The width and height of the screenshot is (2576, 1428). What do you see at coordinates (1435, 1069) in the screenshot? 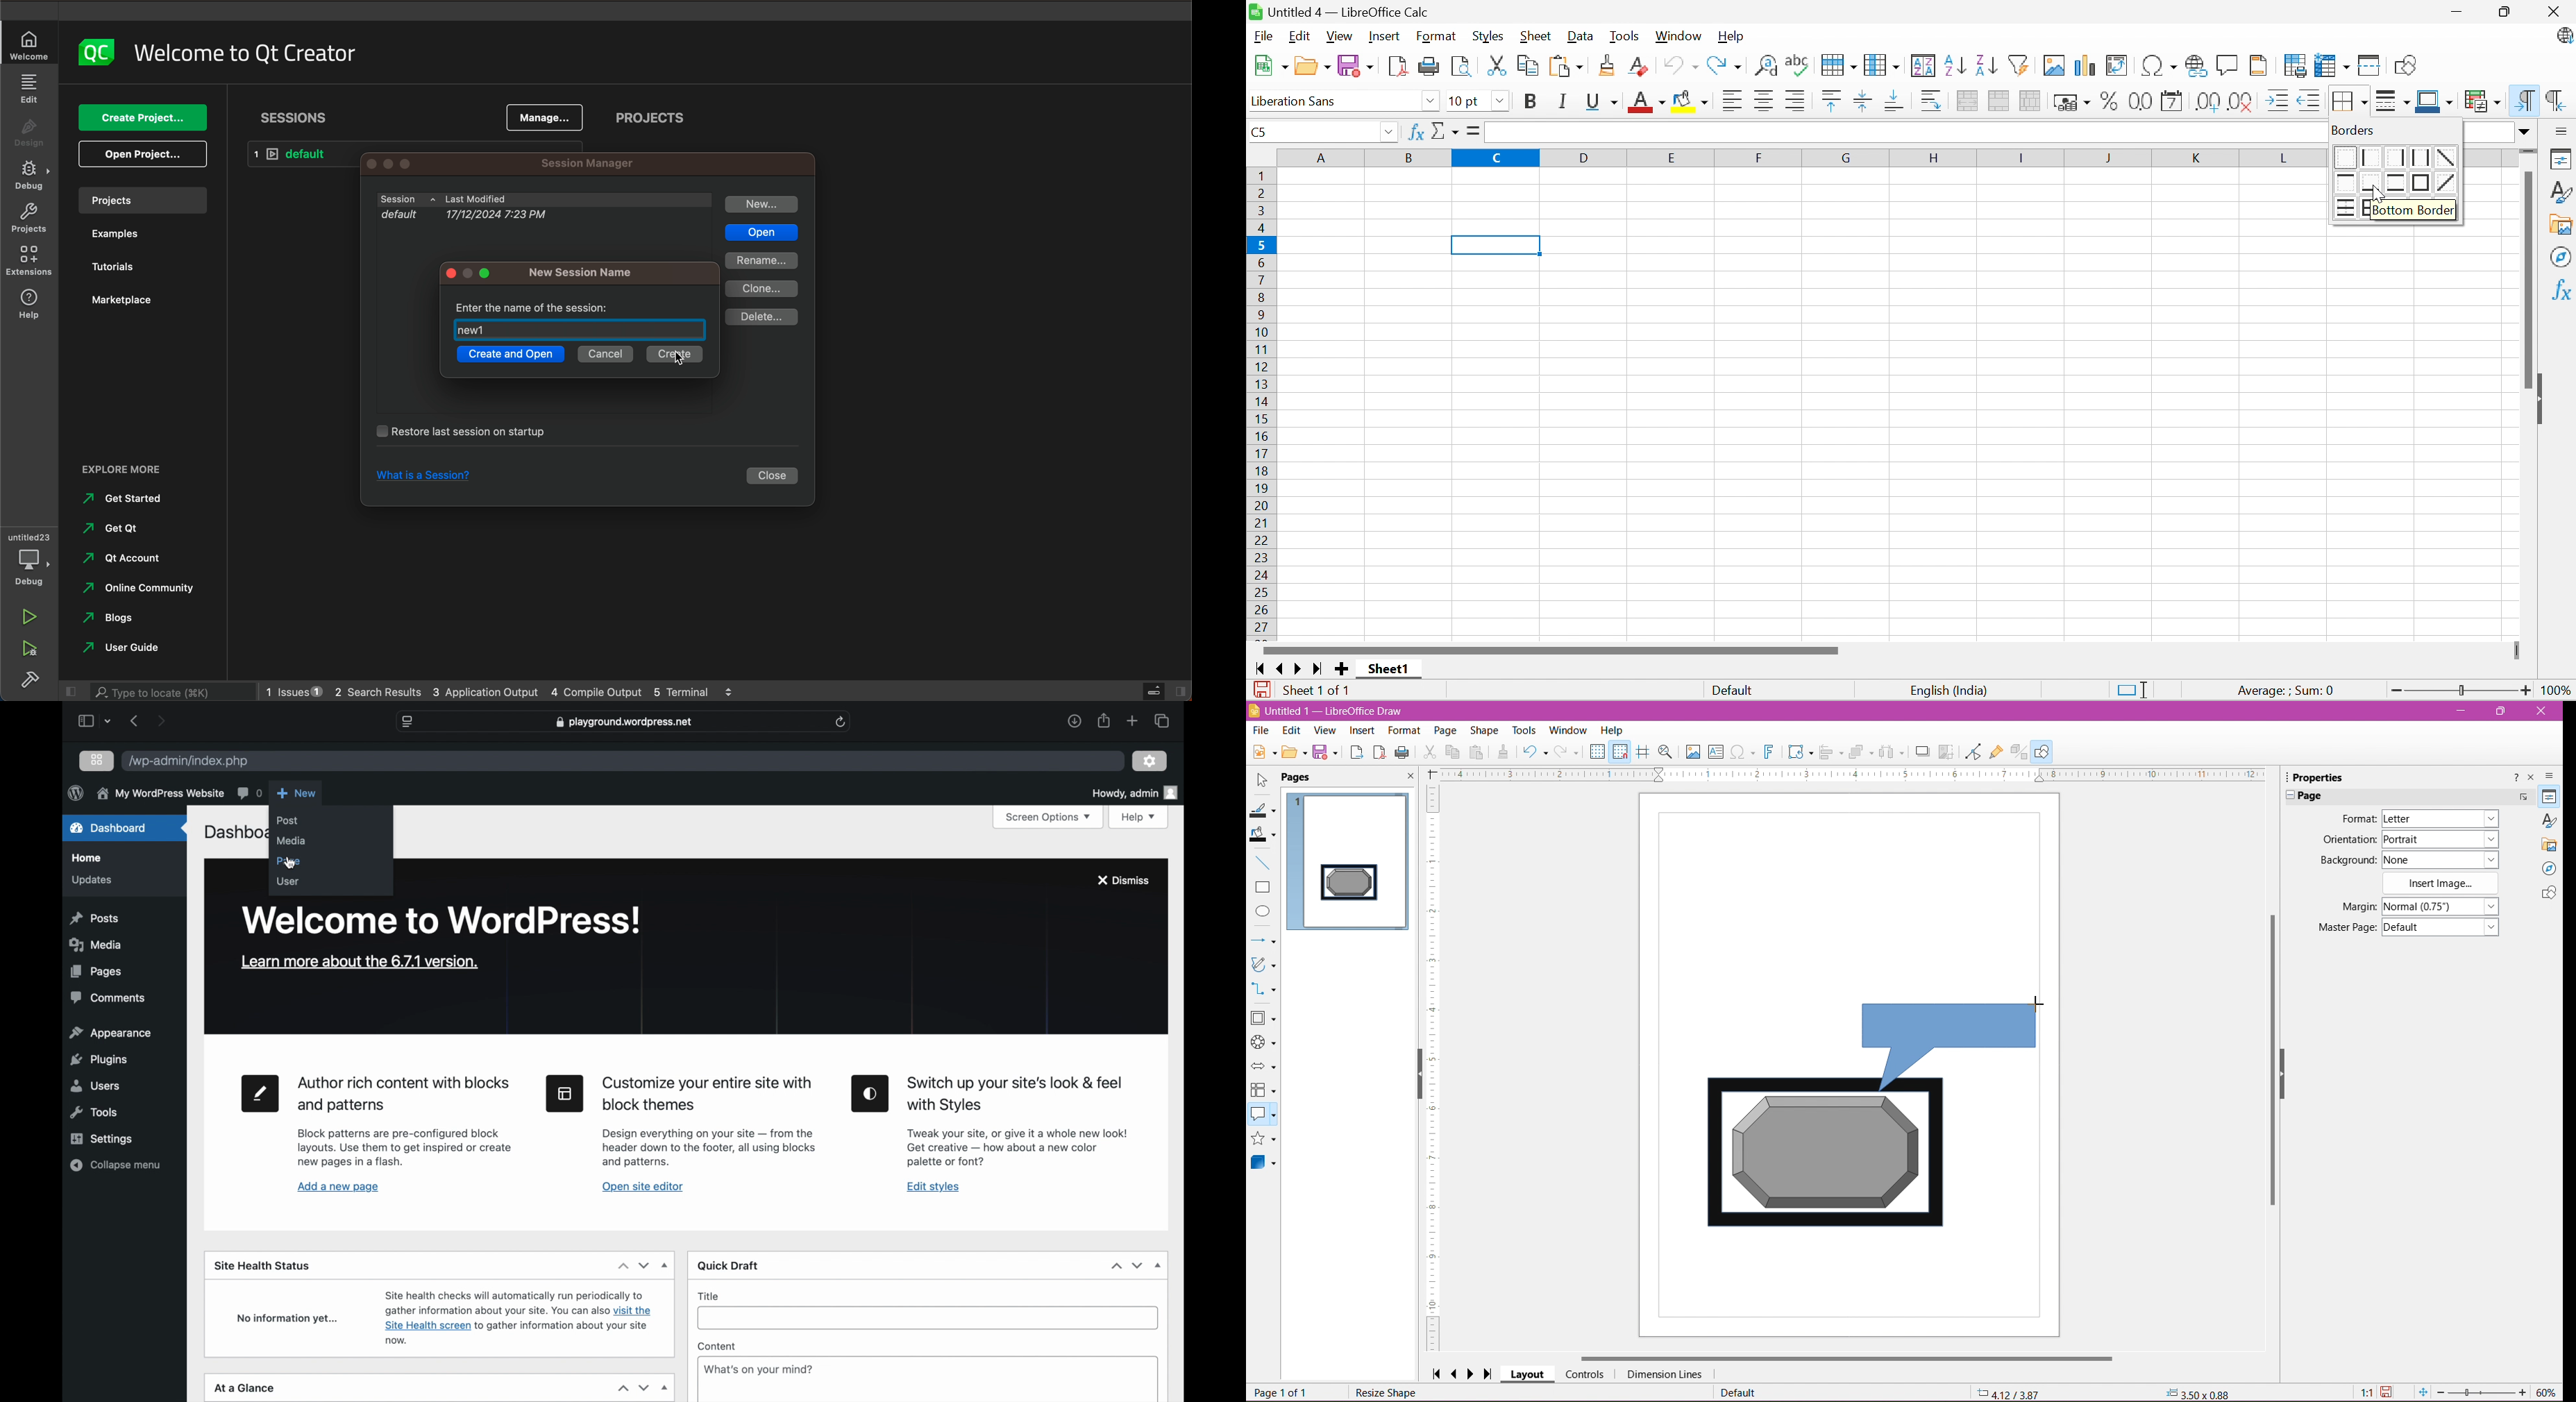
I see `Ruler` at bounding box center [1435, 1069].